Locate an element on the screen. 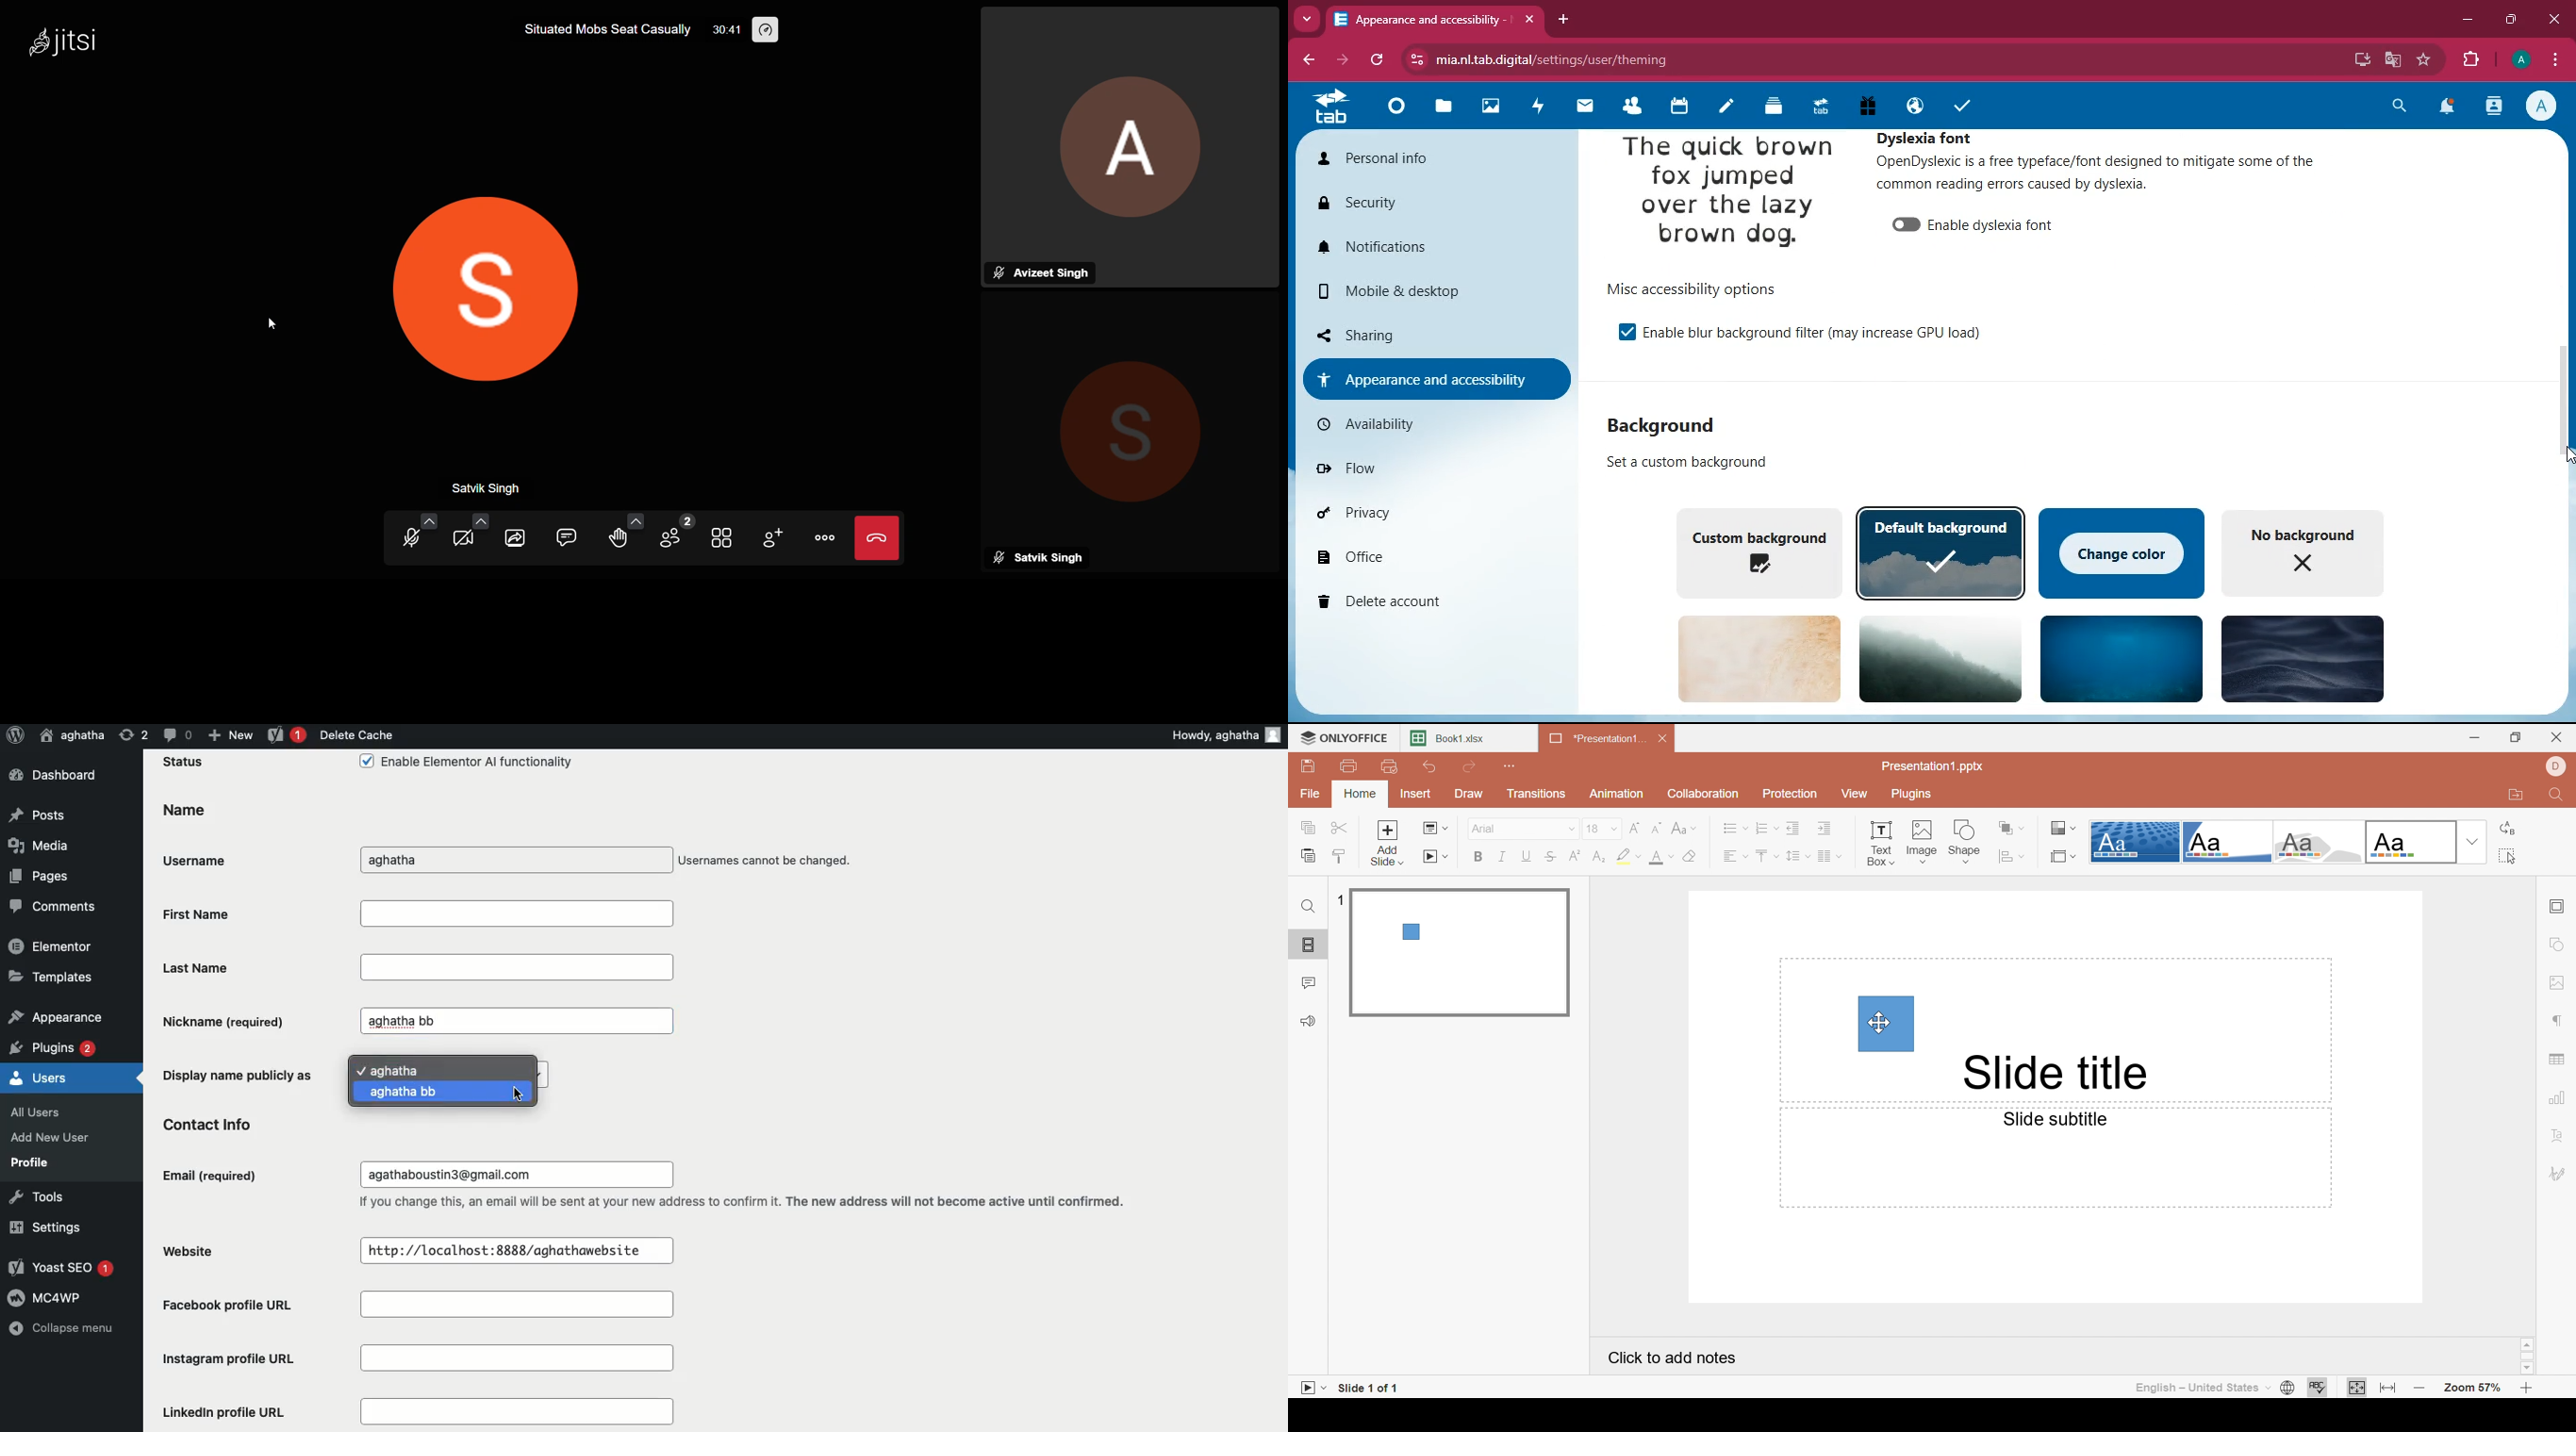 This screenshot has width=2576, height=1456. personal info is located at coordinates (1409, 158).